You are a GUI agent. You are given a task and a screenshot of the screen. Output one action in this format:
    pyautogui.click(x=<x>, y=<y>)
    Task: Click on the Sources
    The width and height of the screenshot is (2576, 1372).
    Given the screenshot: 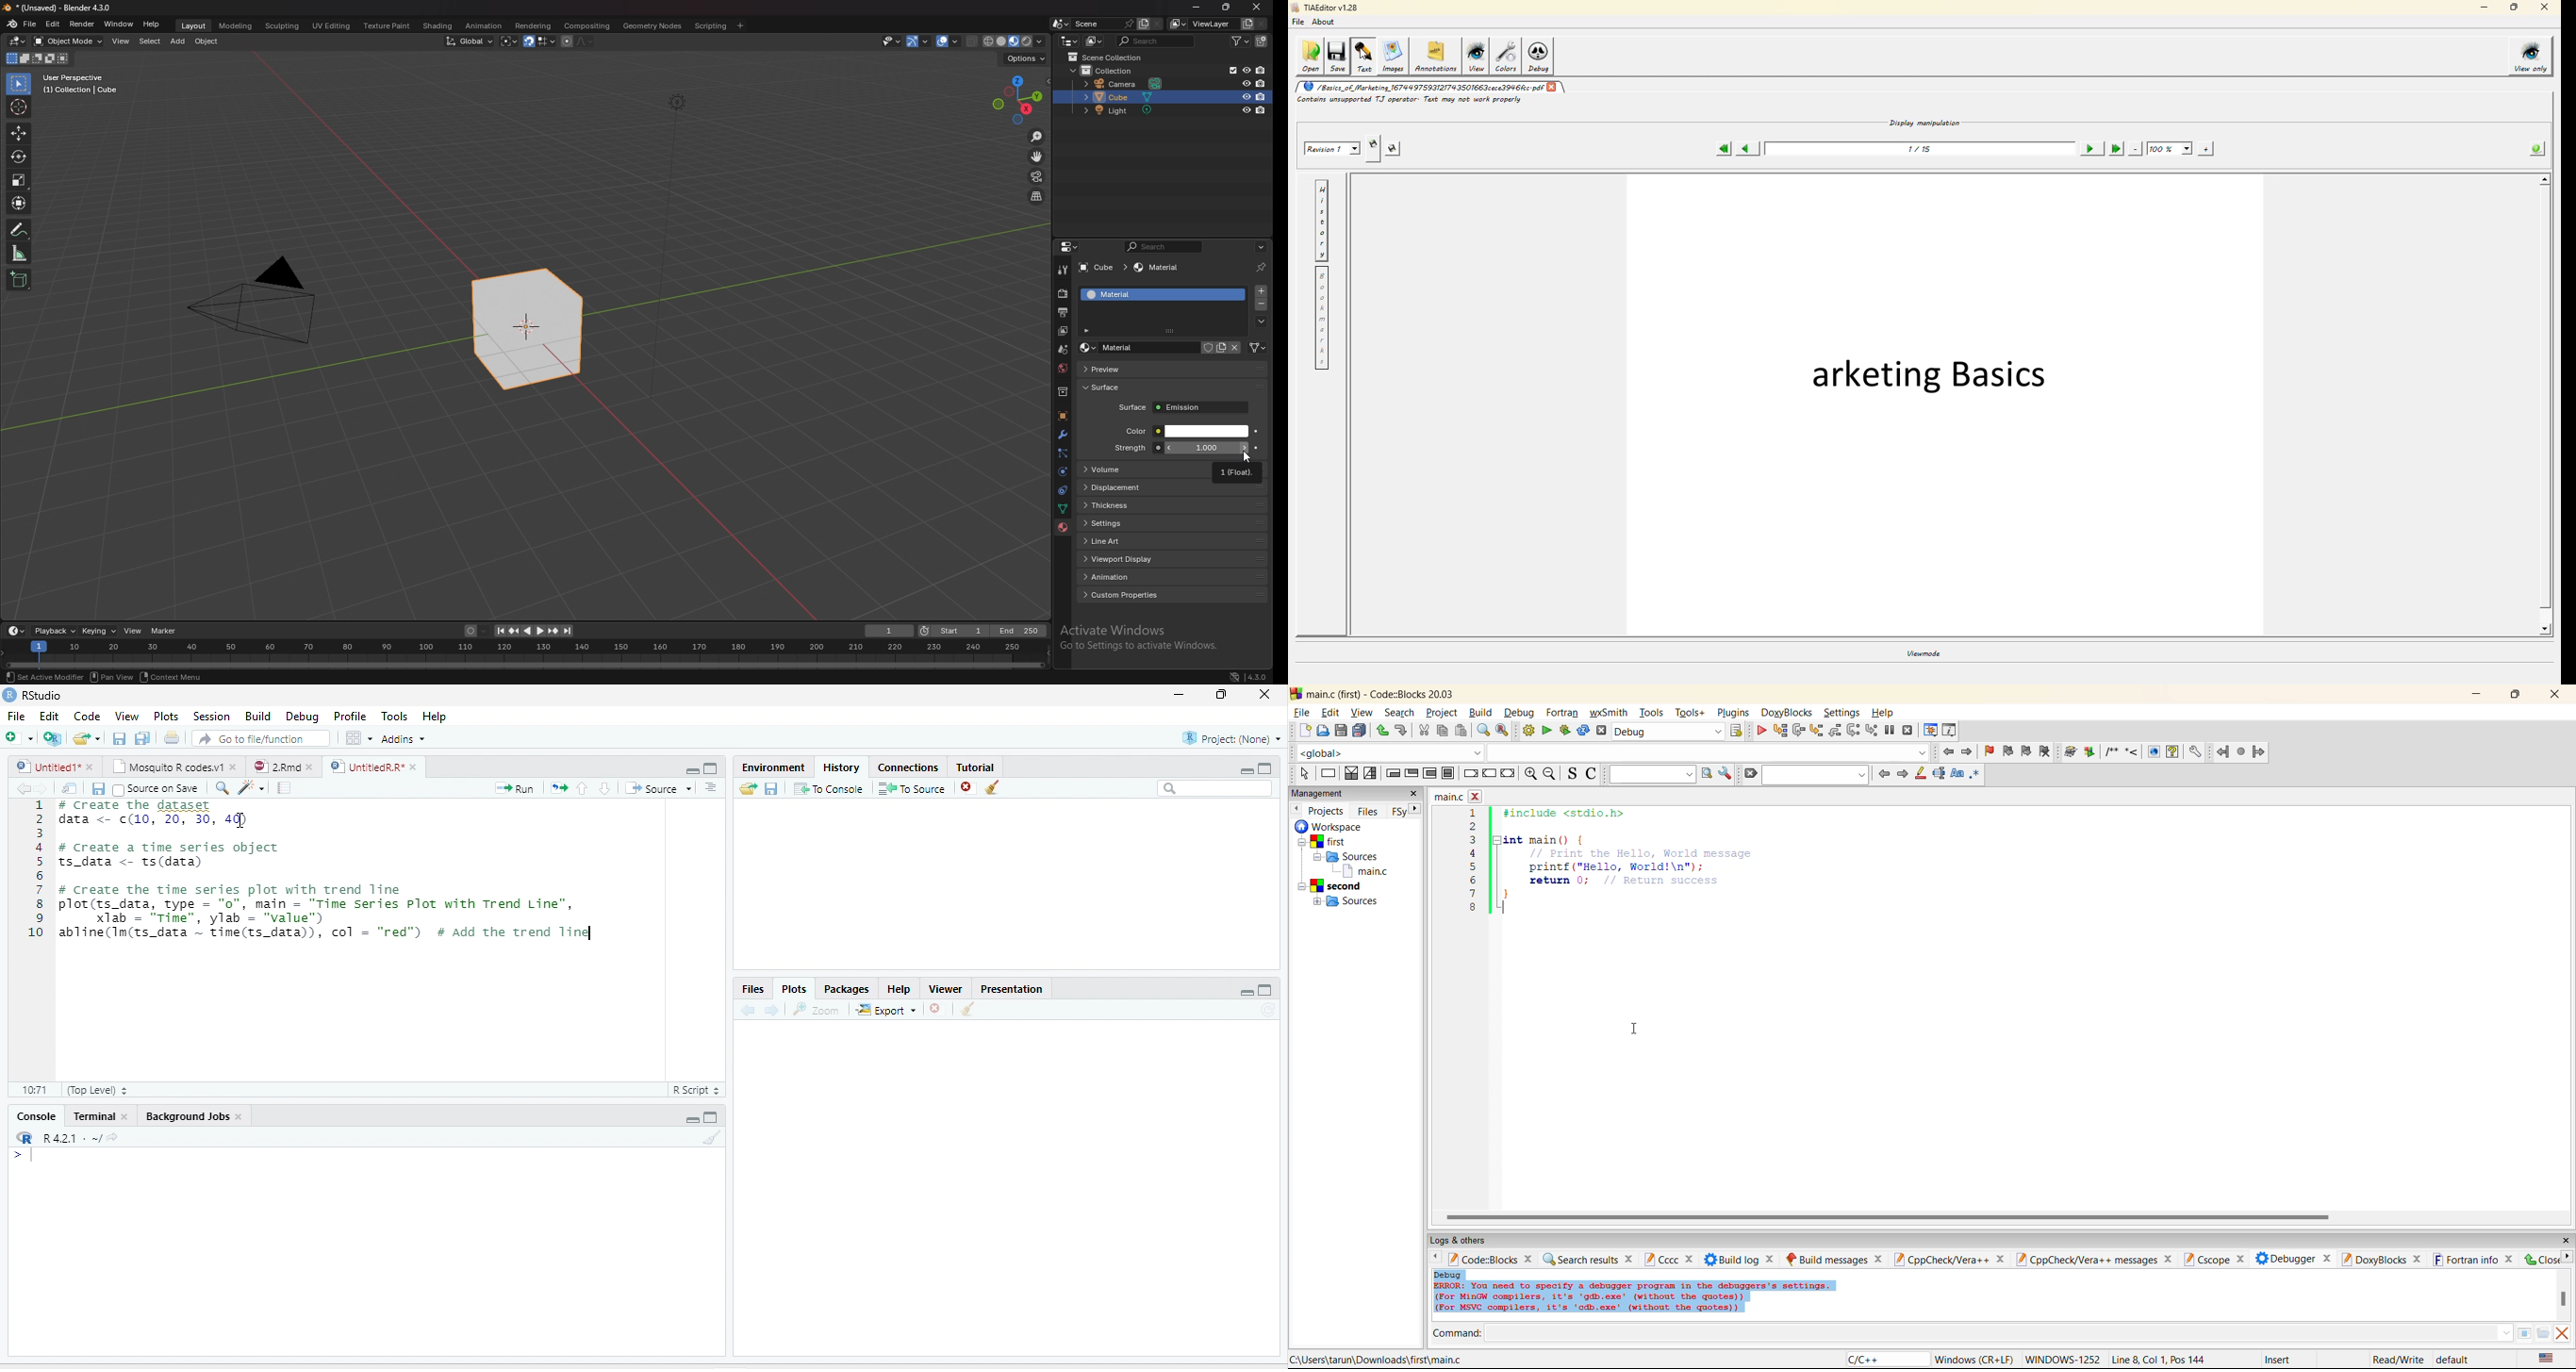 What is the action you would take?
    pyautogui.click(x=1354, y=856)
    